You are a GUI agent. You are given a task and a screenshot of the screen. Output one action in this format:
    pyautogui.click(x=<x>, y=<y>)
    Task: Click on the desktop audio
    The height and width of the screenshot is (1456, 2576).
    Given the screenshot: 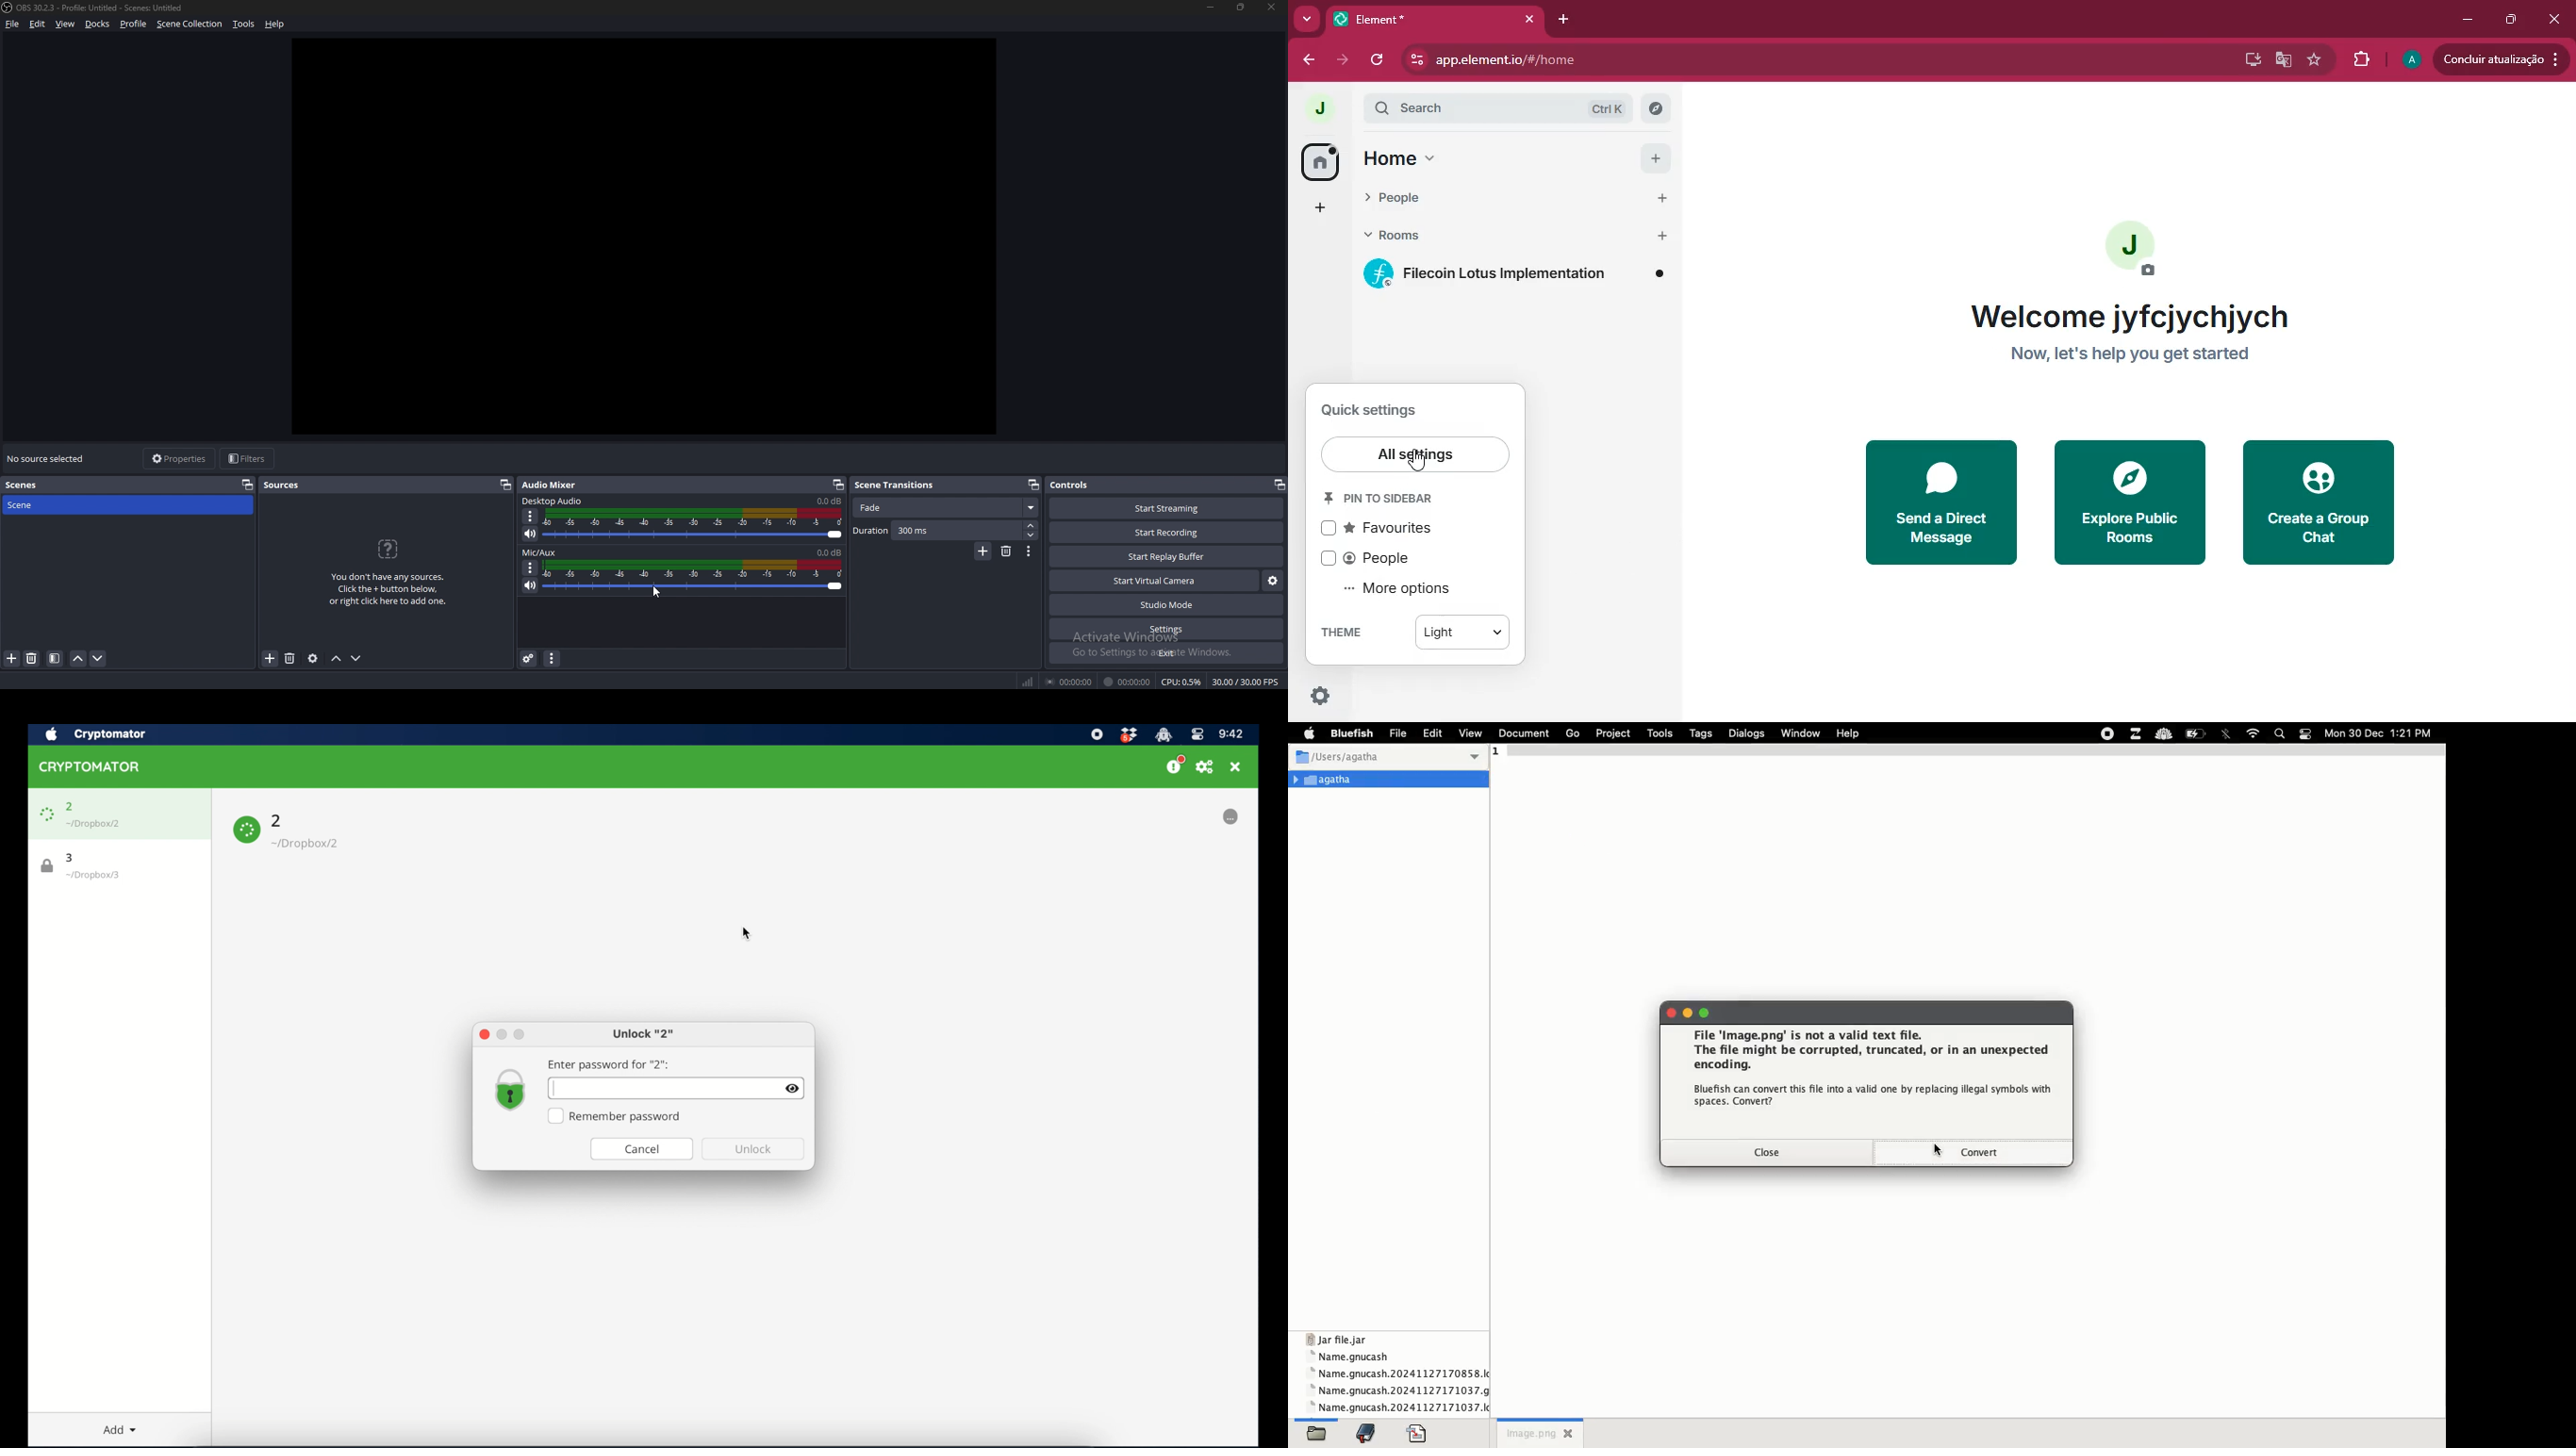 What is the action you would take?
    pyautogui.click(x=553, y=500)
    